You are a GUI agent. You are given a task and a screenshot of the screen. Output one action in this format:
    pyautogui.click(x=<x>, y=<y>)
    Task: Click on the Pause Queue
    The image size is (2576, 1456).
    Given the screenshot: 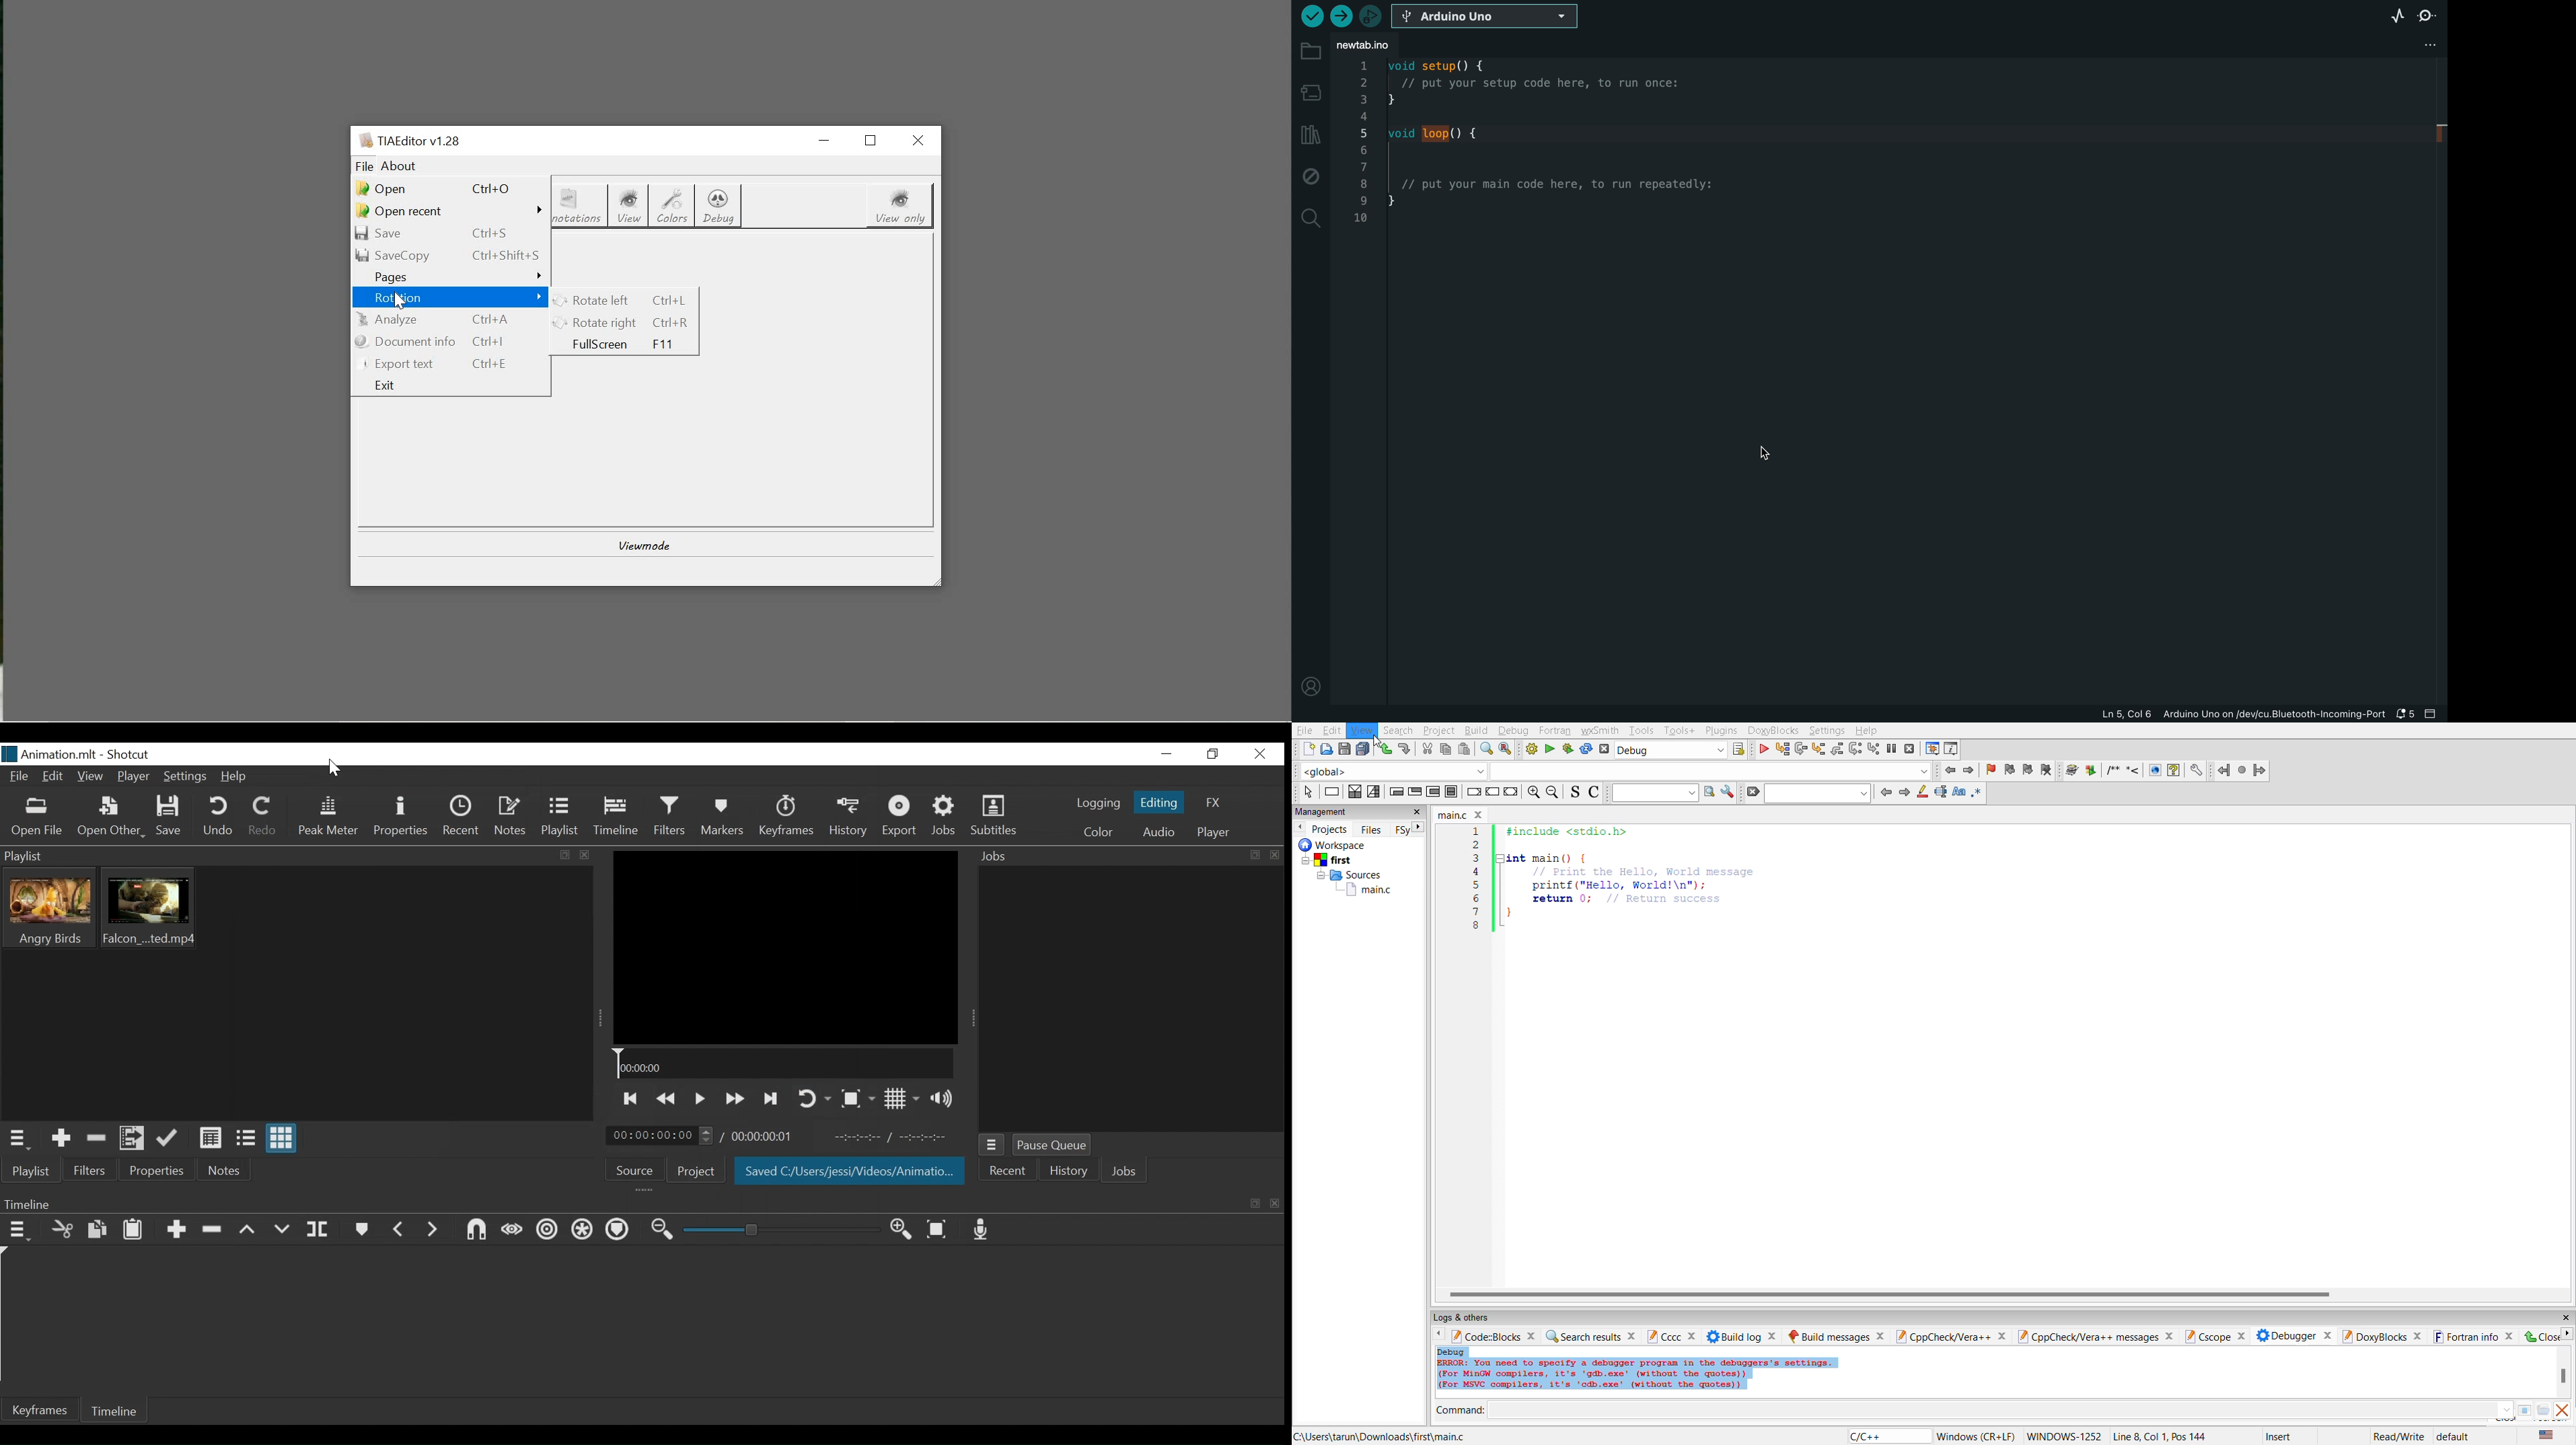 What is the action you would take?
    pyautogui.click(x=1056, y=1145)
    